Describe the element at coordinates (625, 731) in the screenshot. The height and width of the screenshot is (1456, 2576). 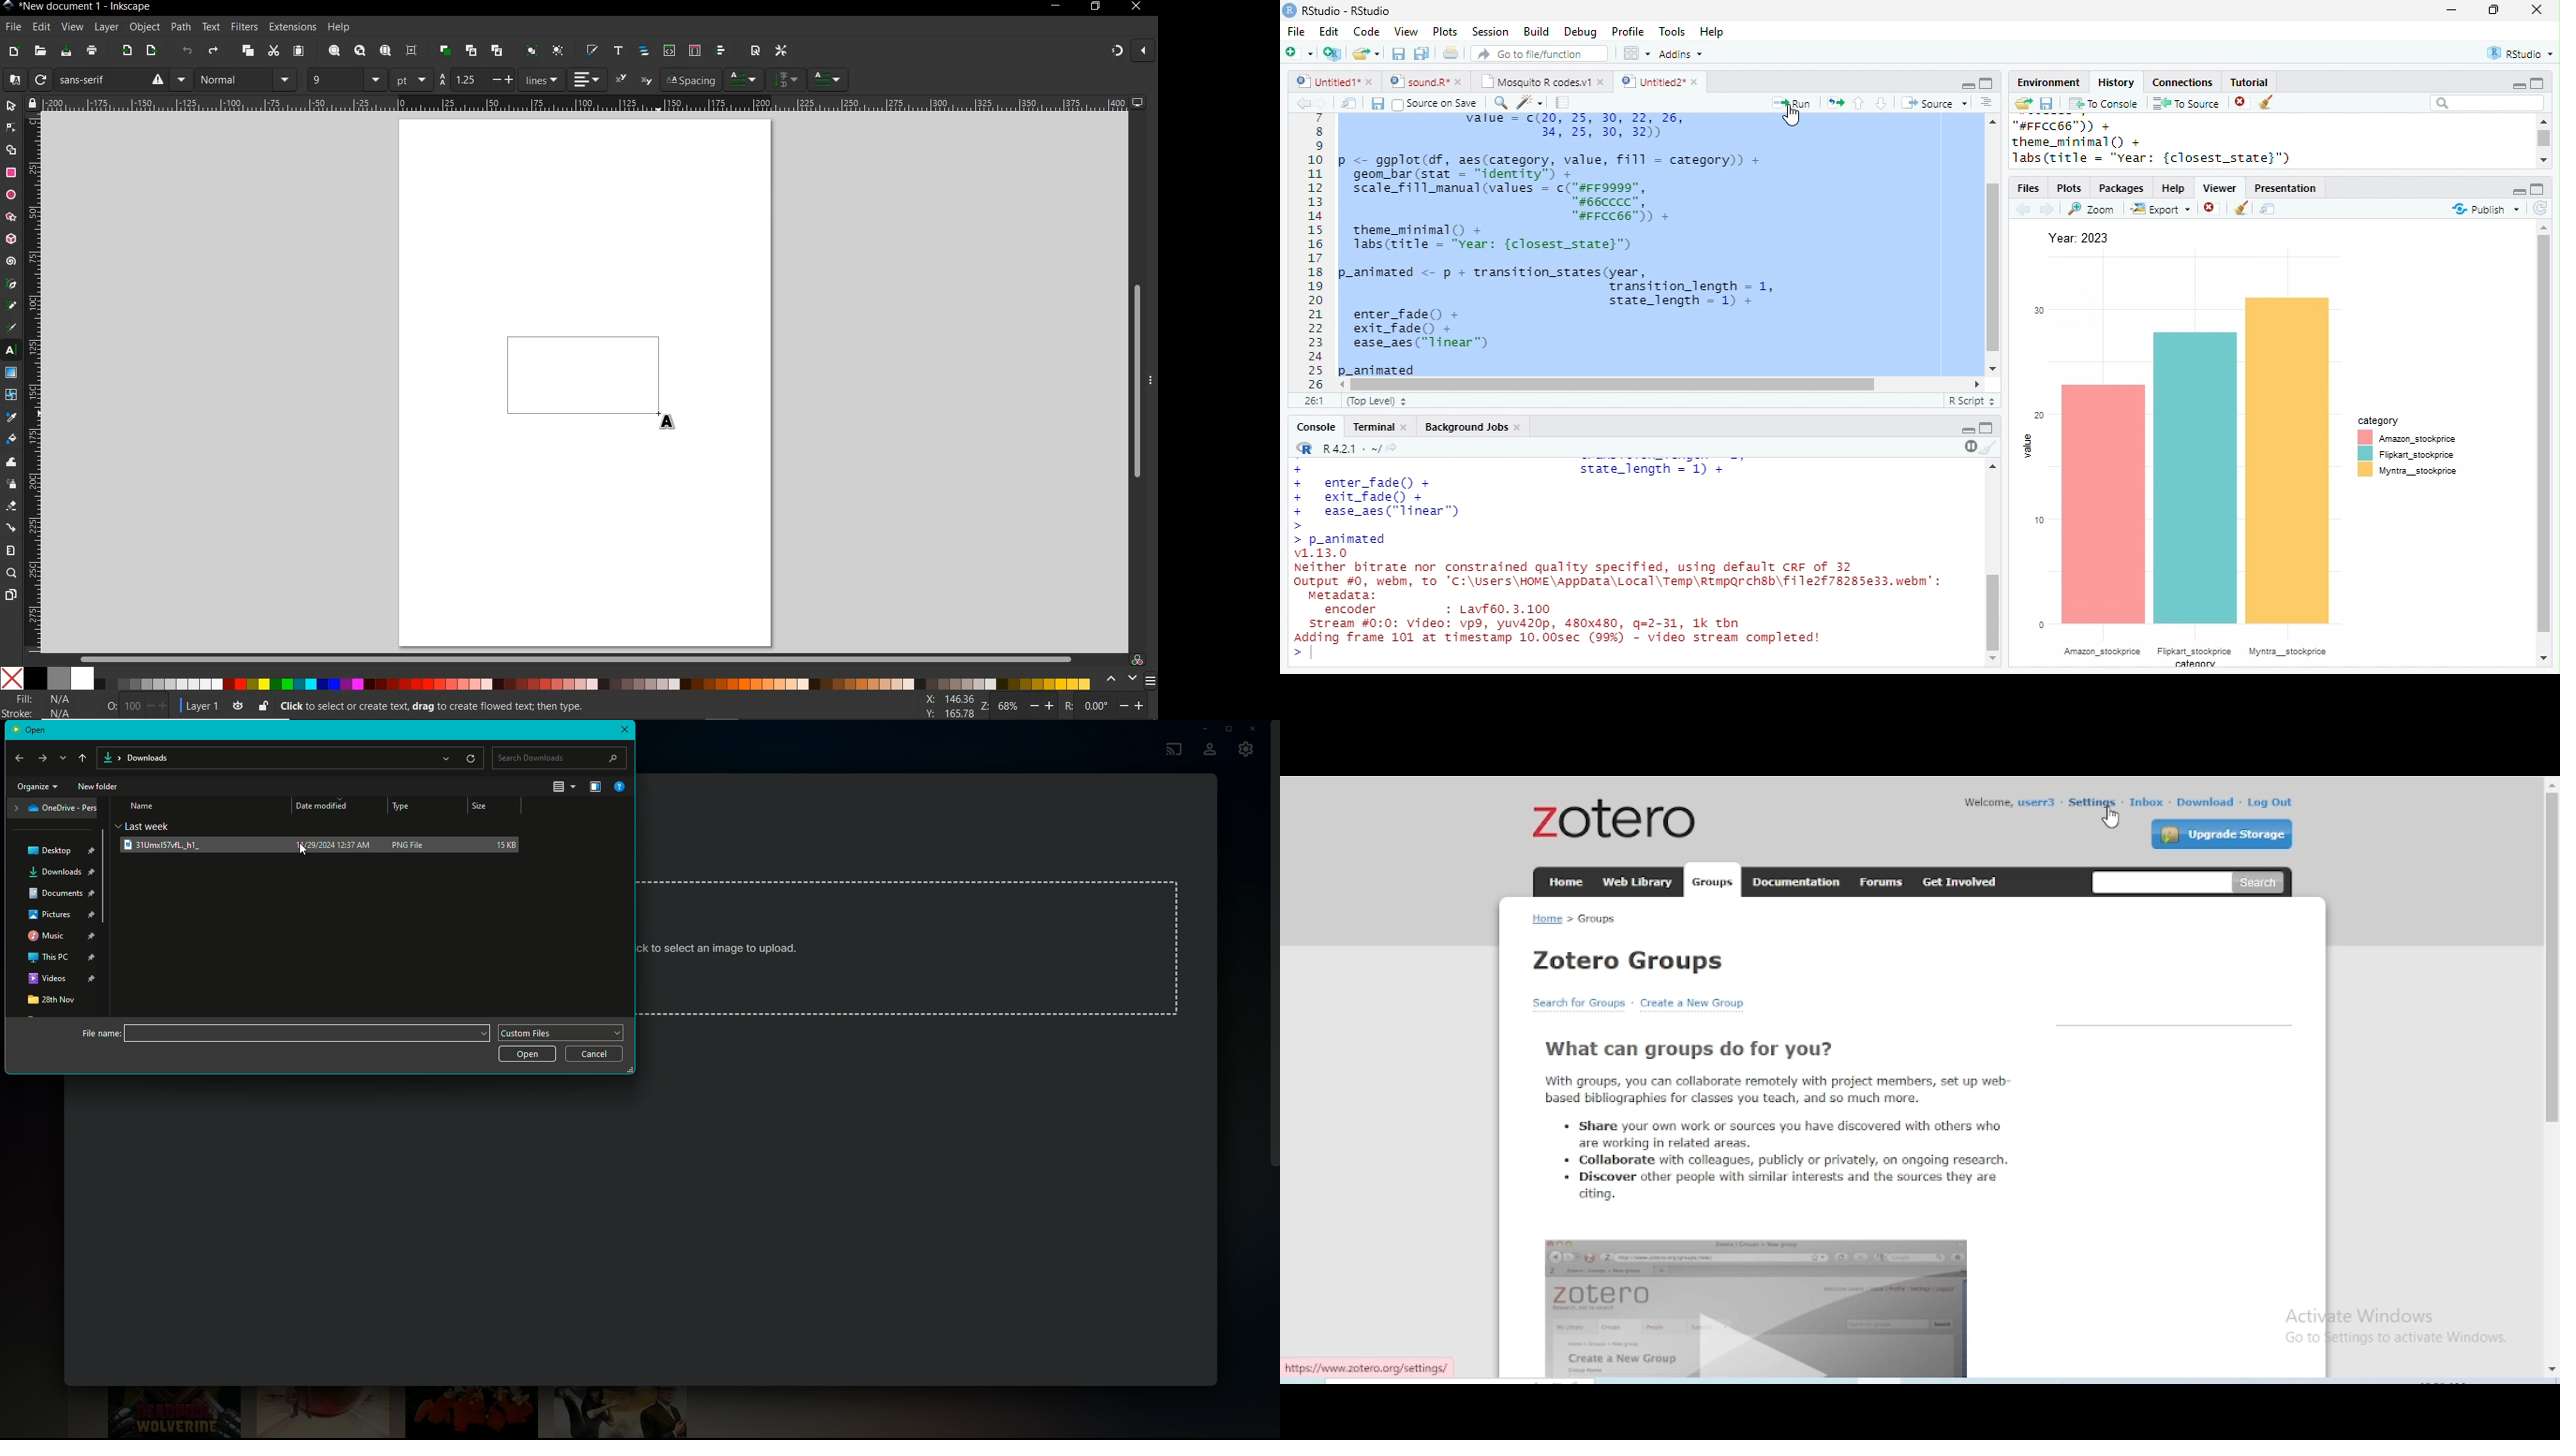
I see `Close` at that location.